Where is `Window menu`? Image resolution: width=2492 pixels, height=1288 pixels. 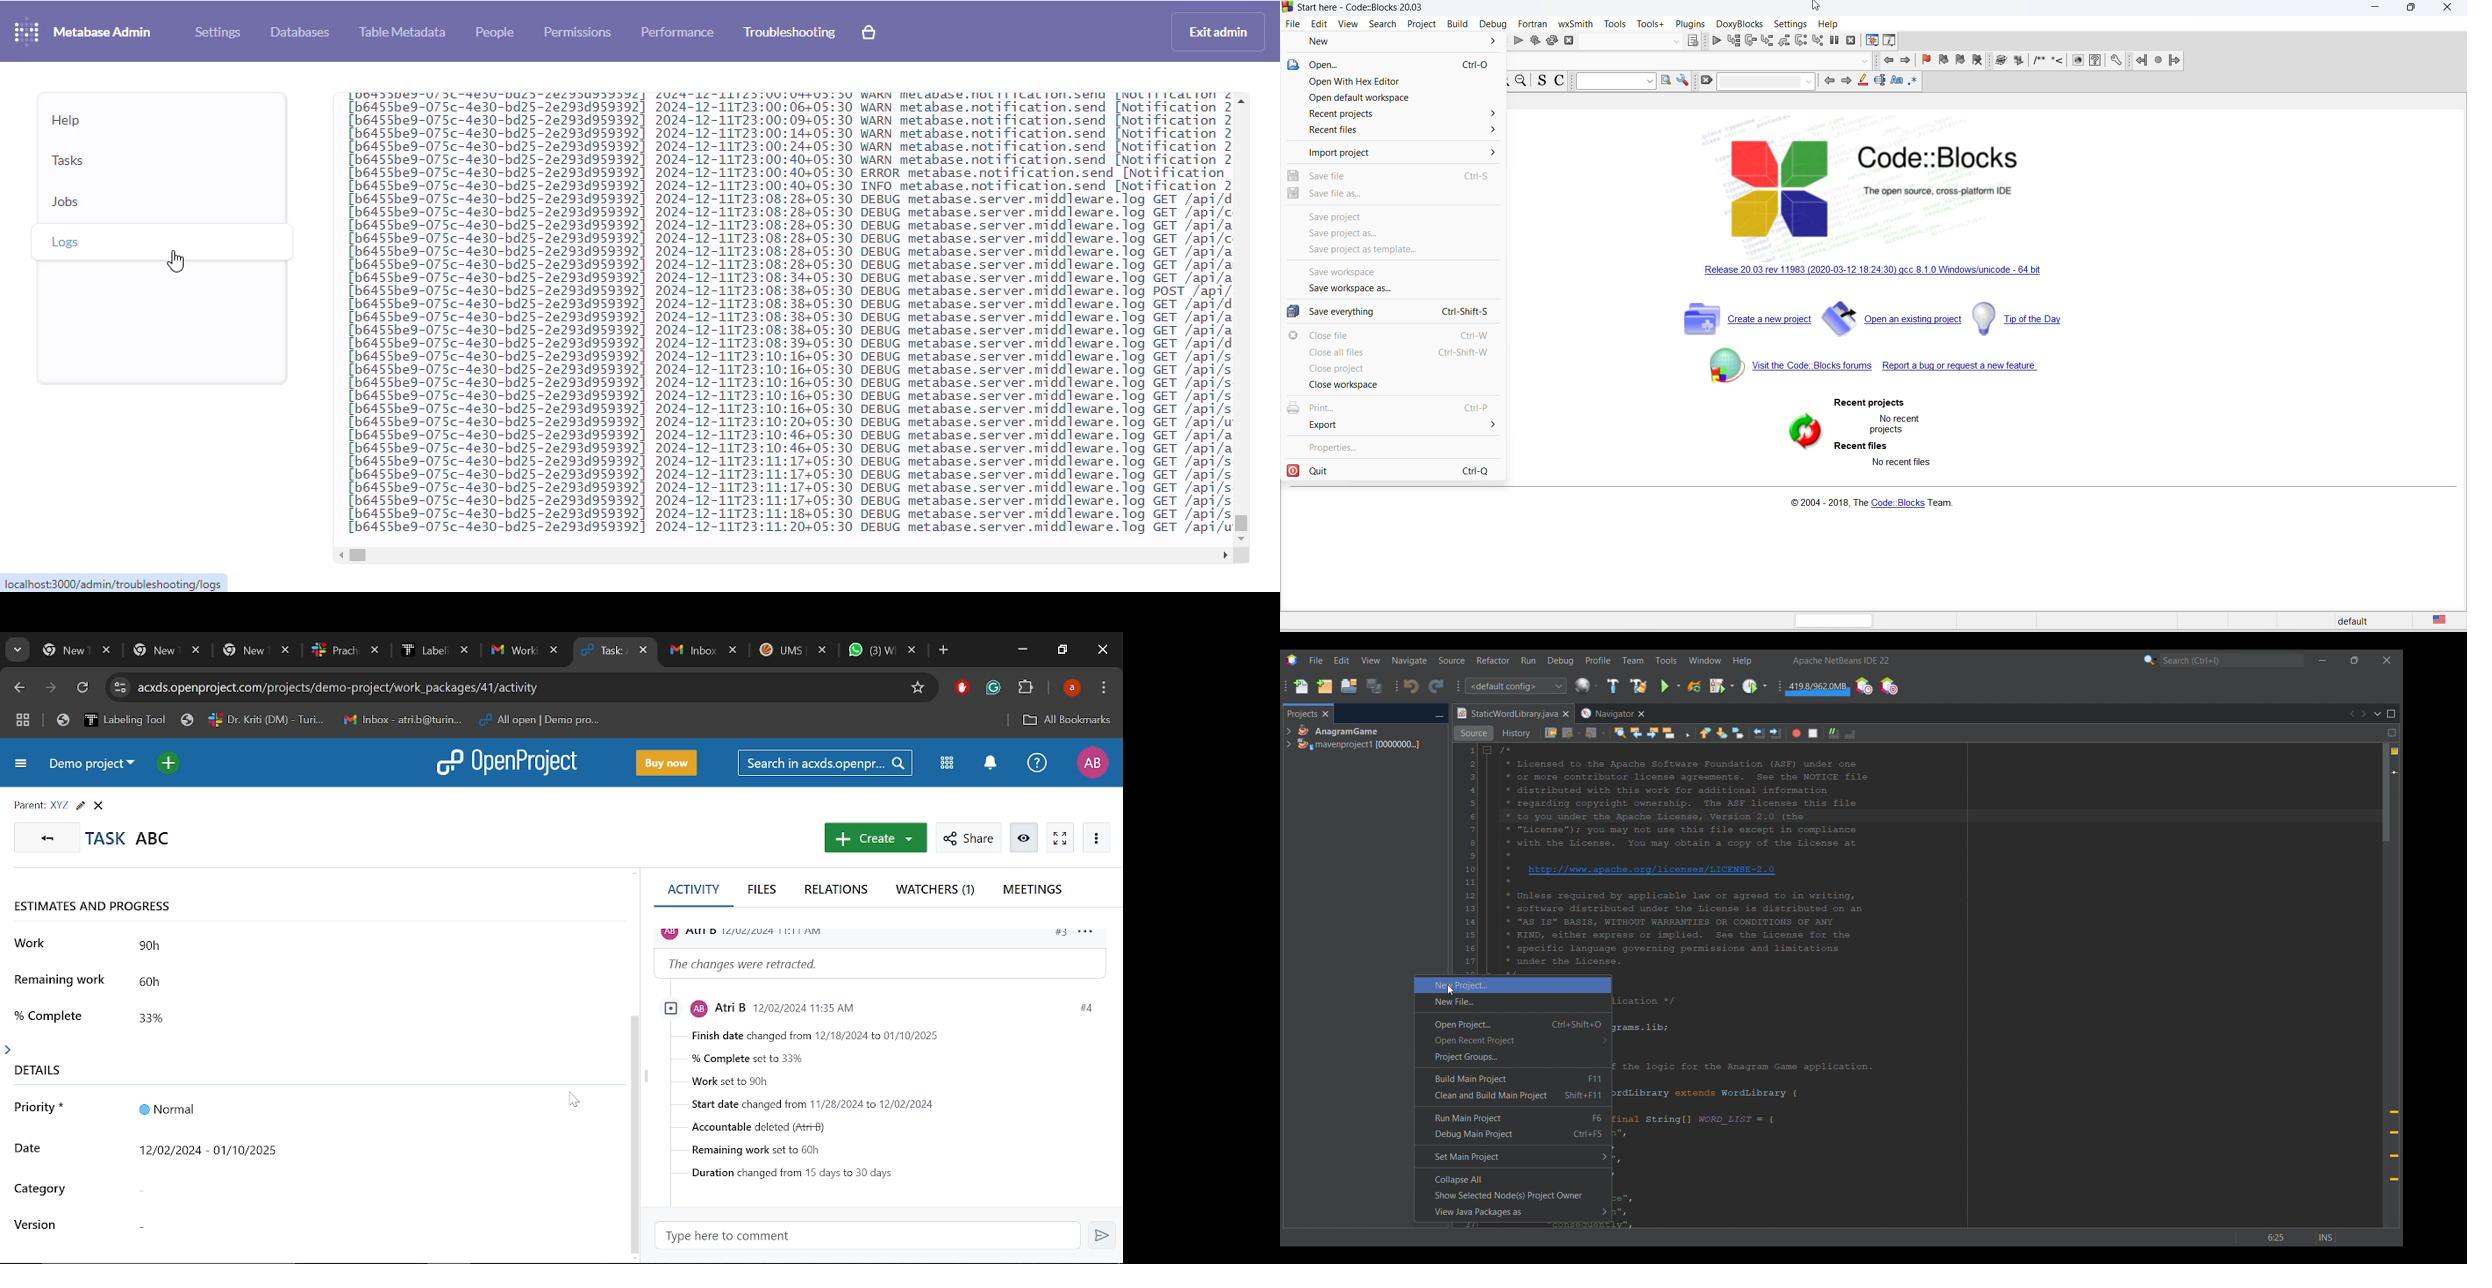 Window menu is located at coordinates (1705, 660).